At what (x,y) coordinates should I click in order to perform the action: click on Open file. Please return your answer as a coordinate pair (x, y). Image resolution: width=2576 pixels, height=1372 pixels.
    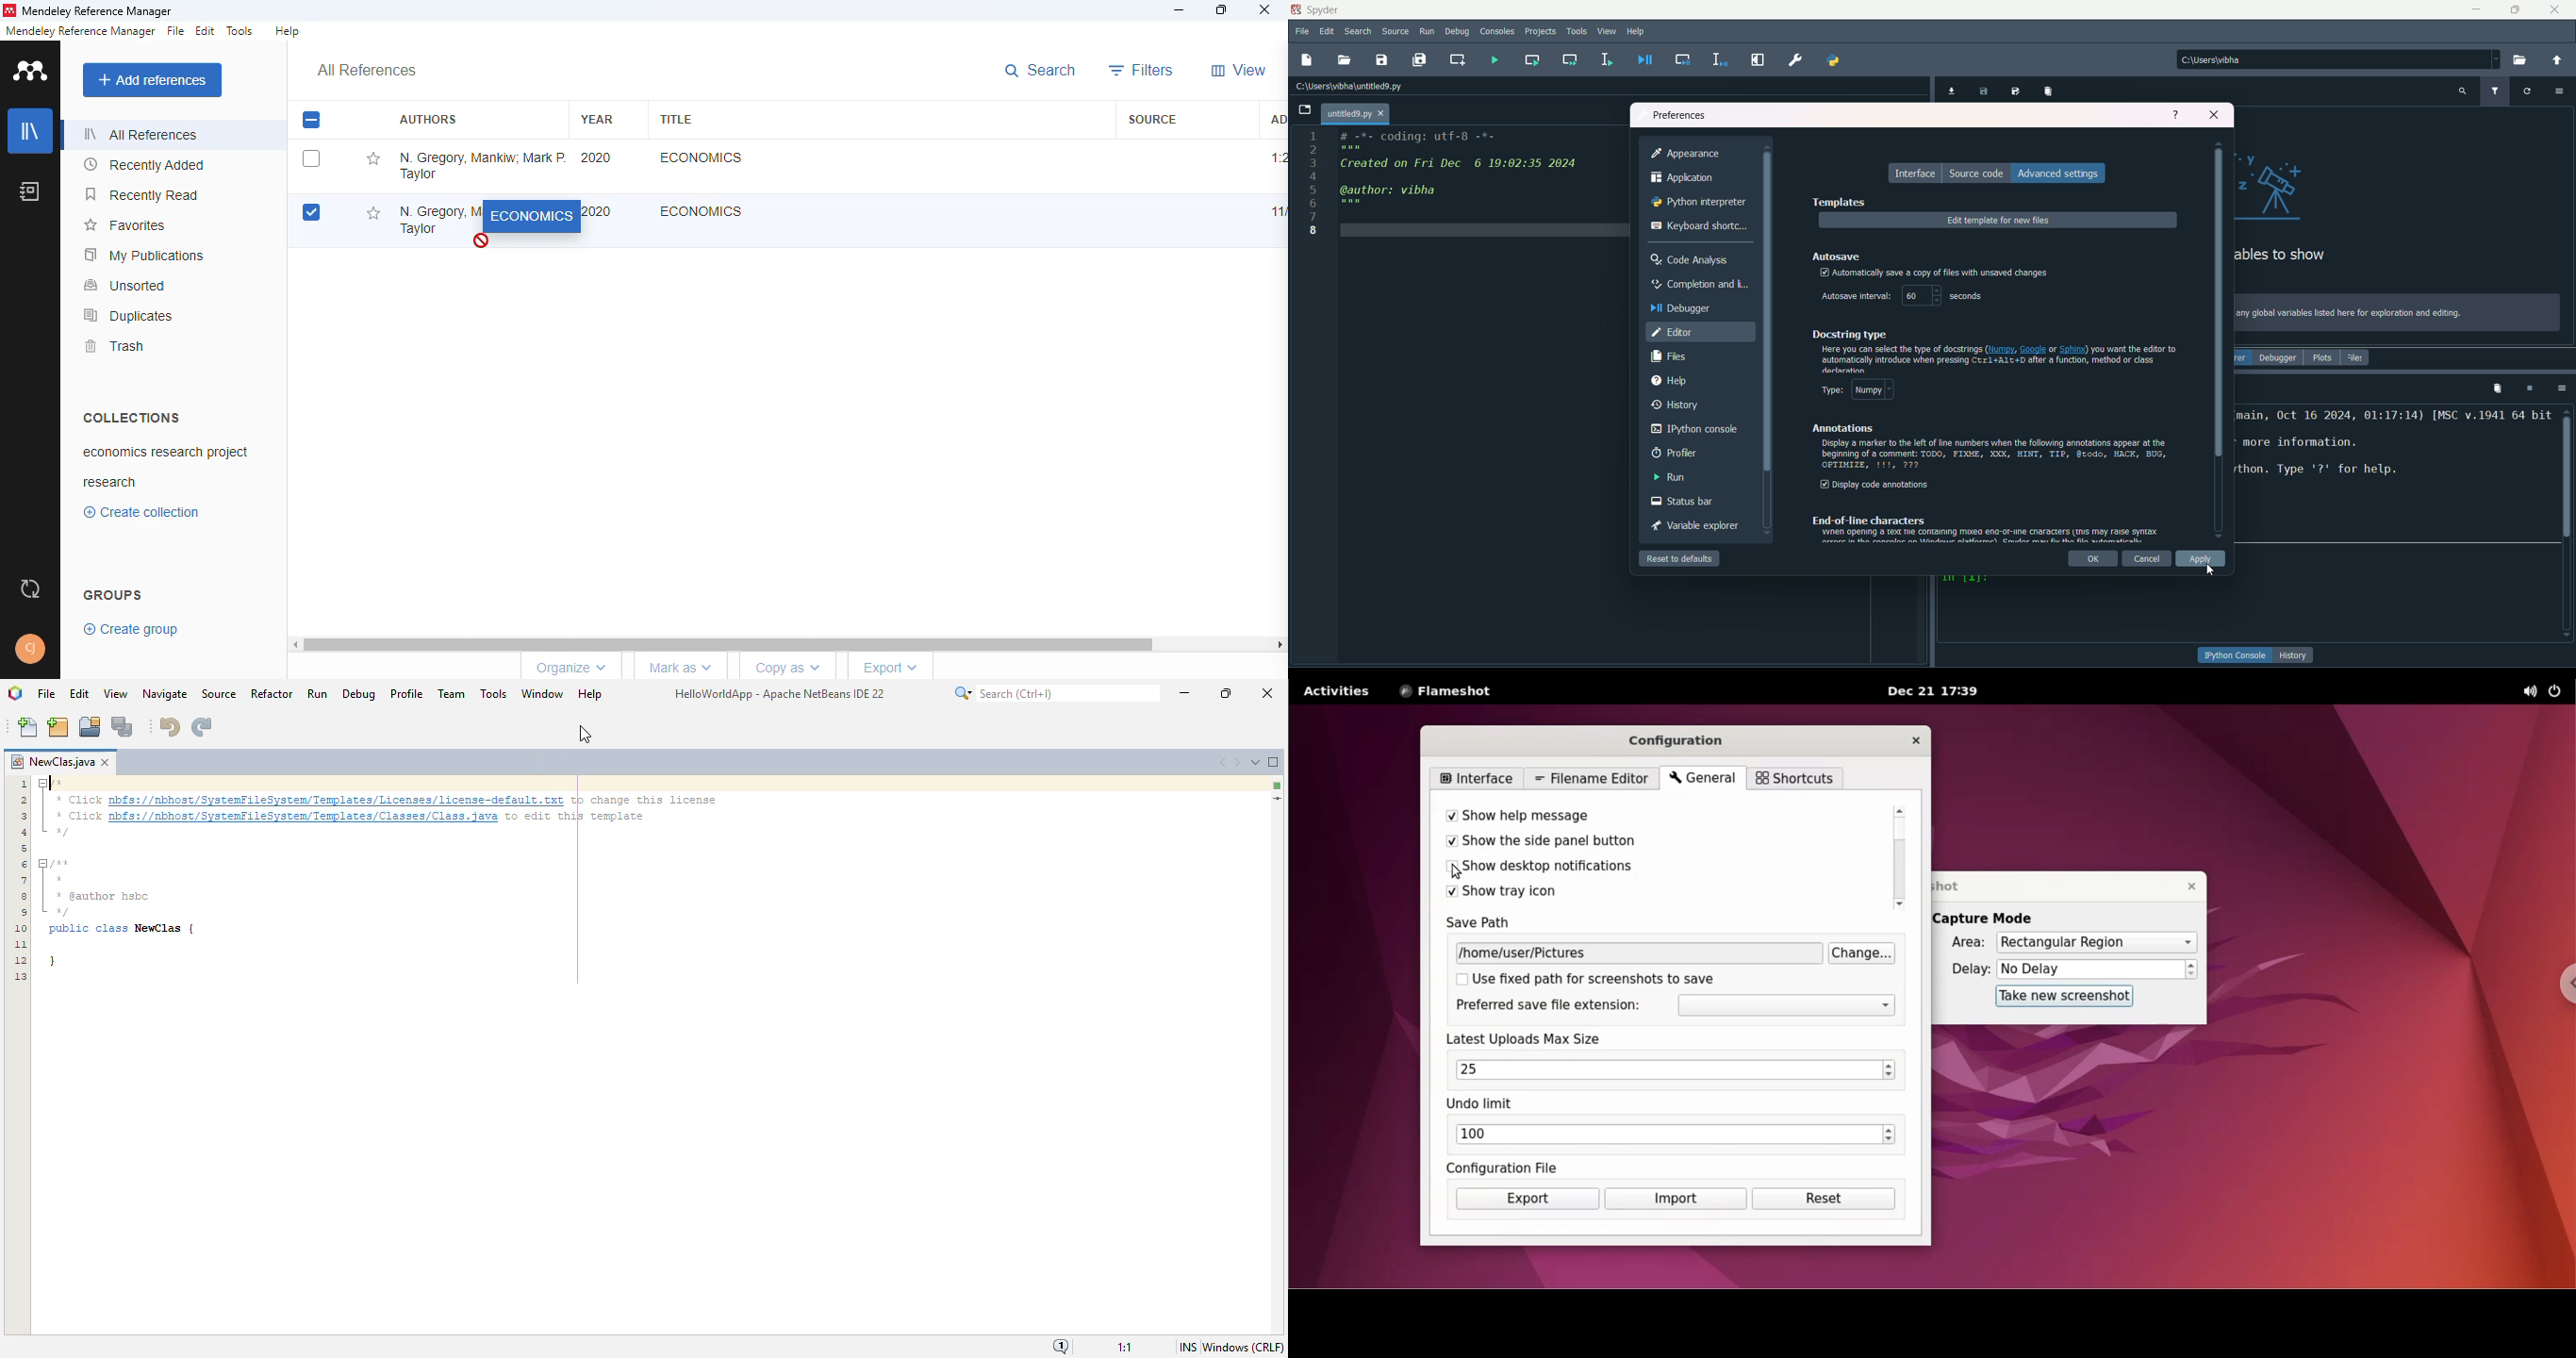
    Looking at the image, I should click on (1305, 110).